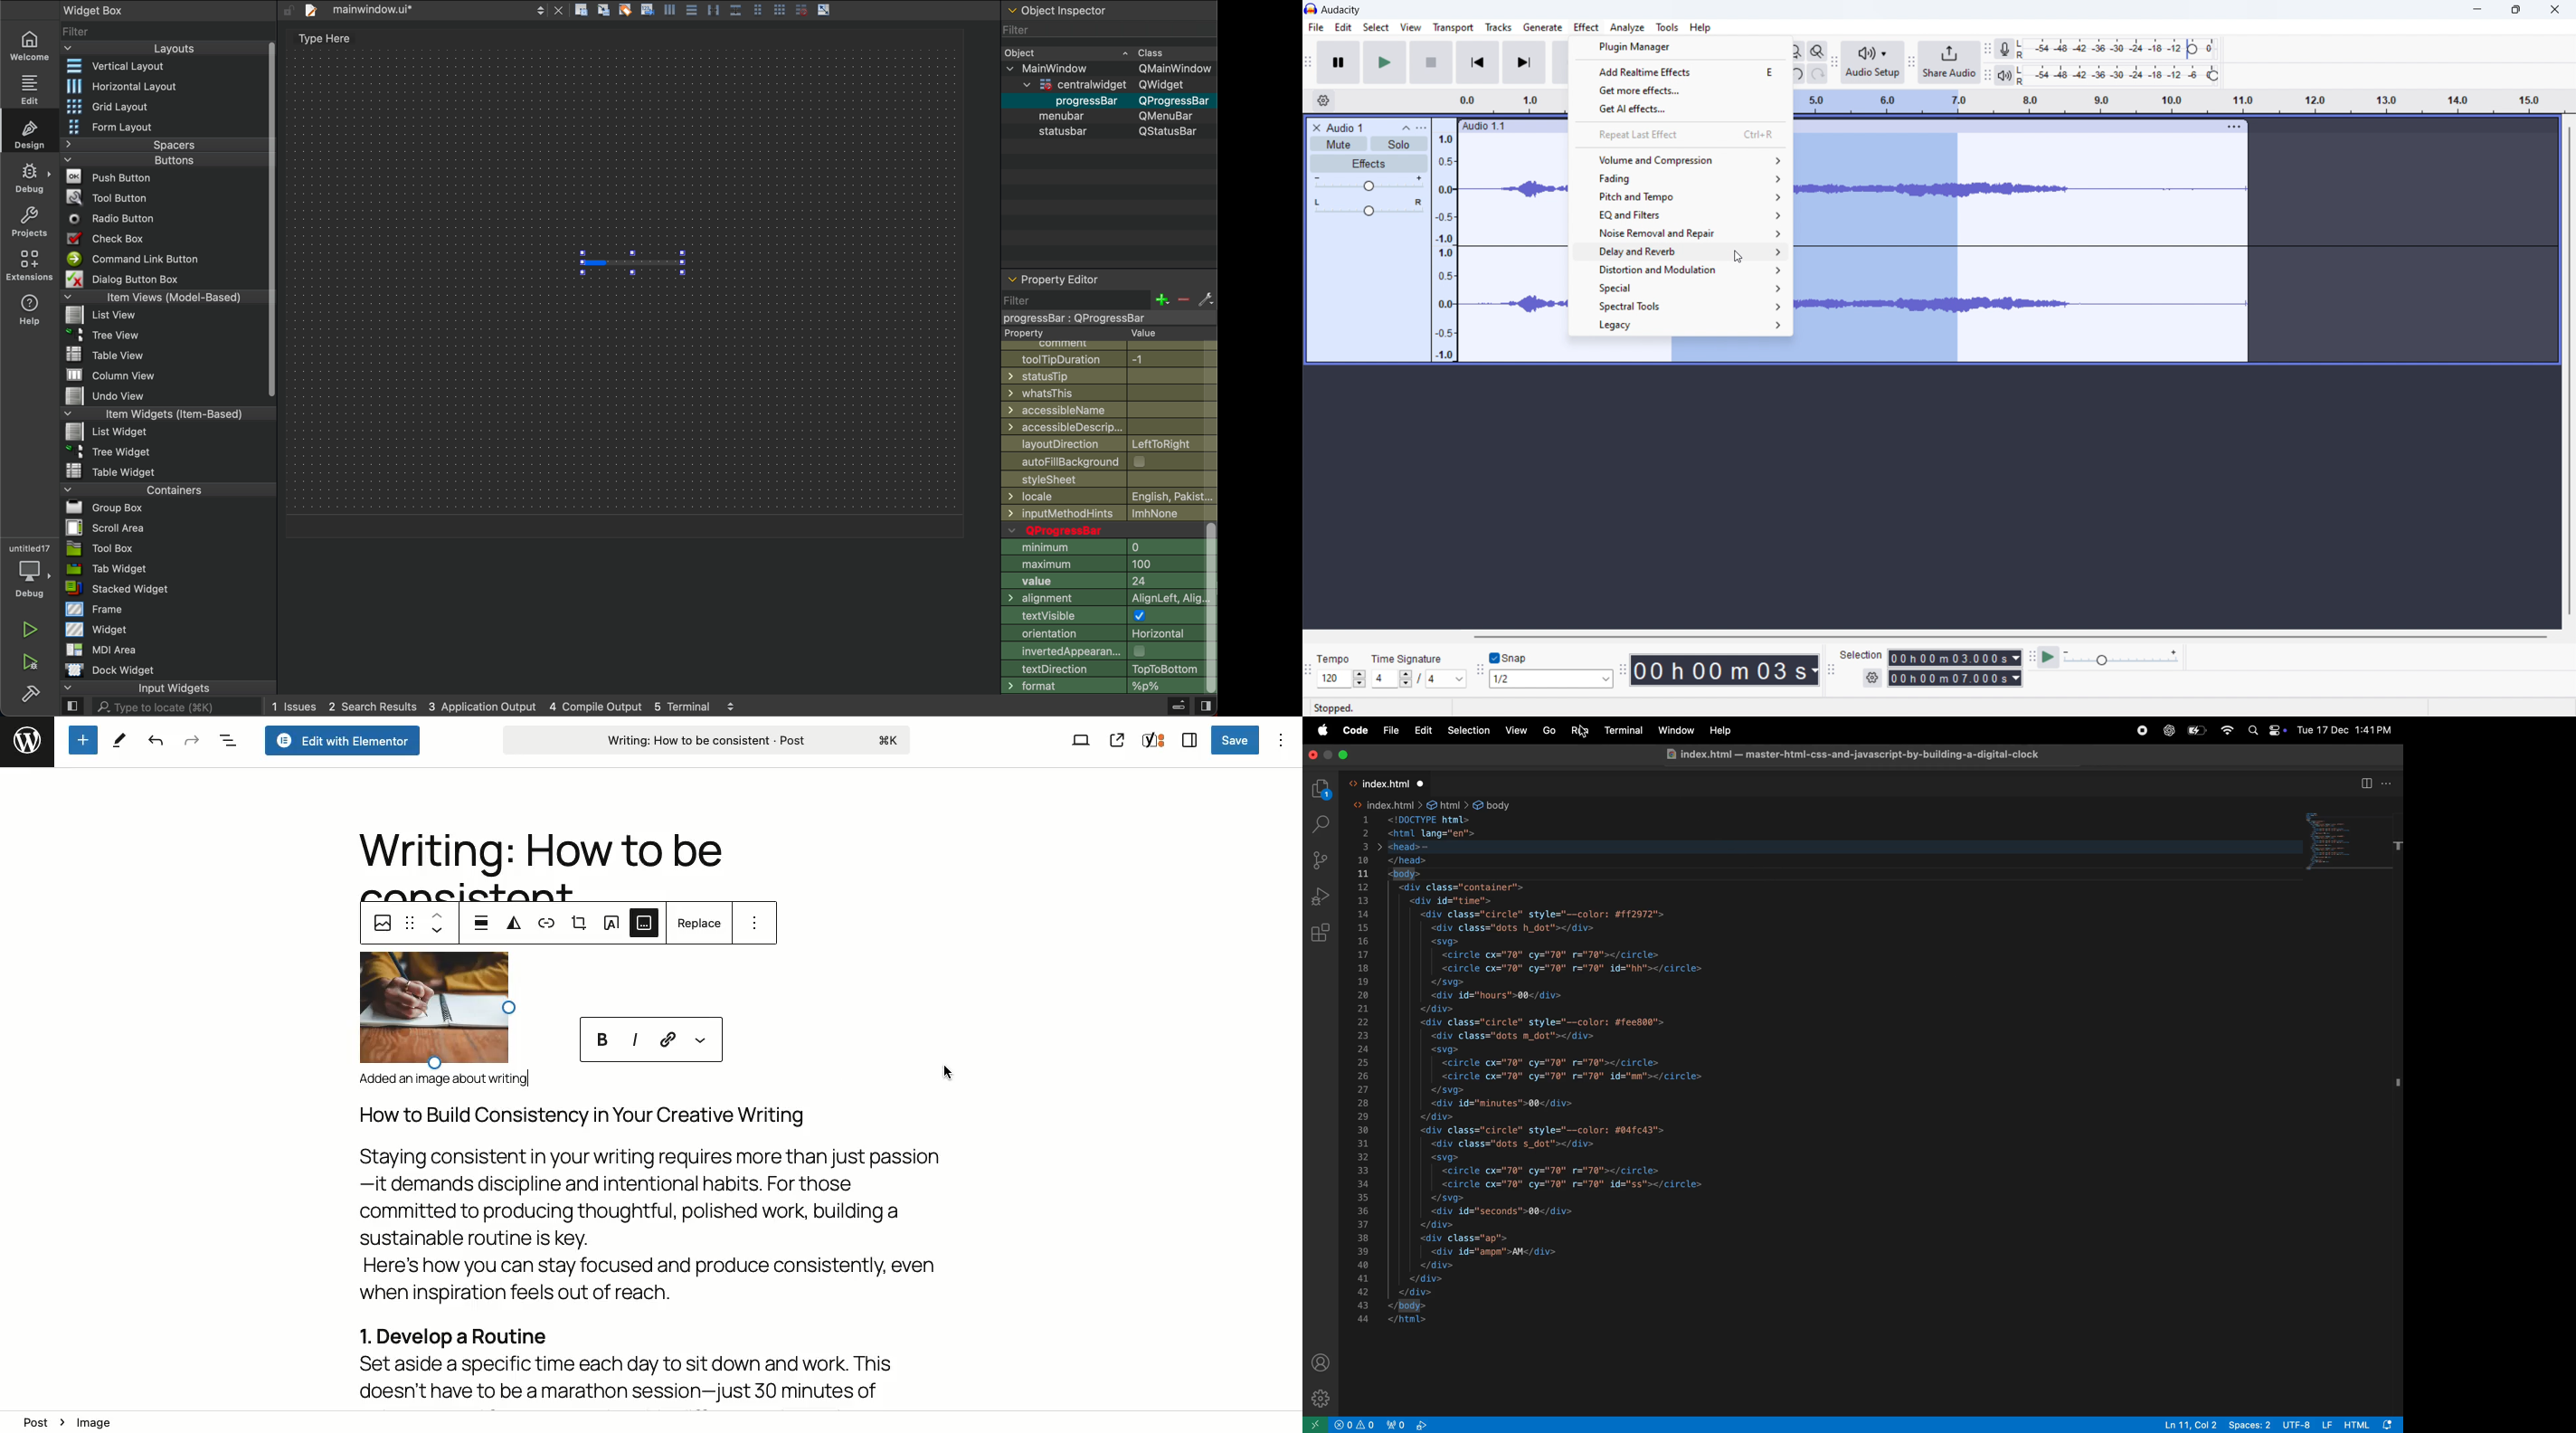  I want to click on view, so click(1411, 27).